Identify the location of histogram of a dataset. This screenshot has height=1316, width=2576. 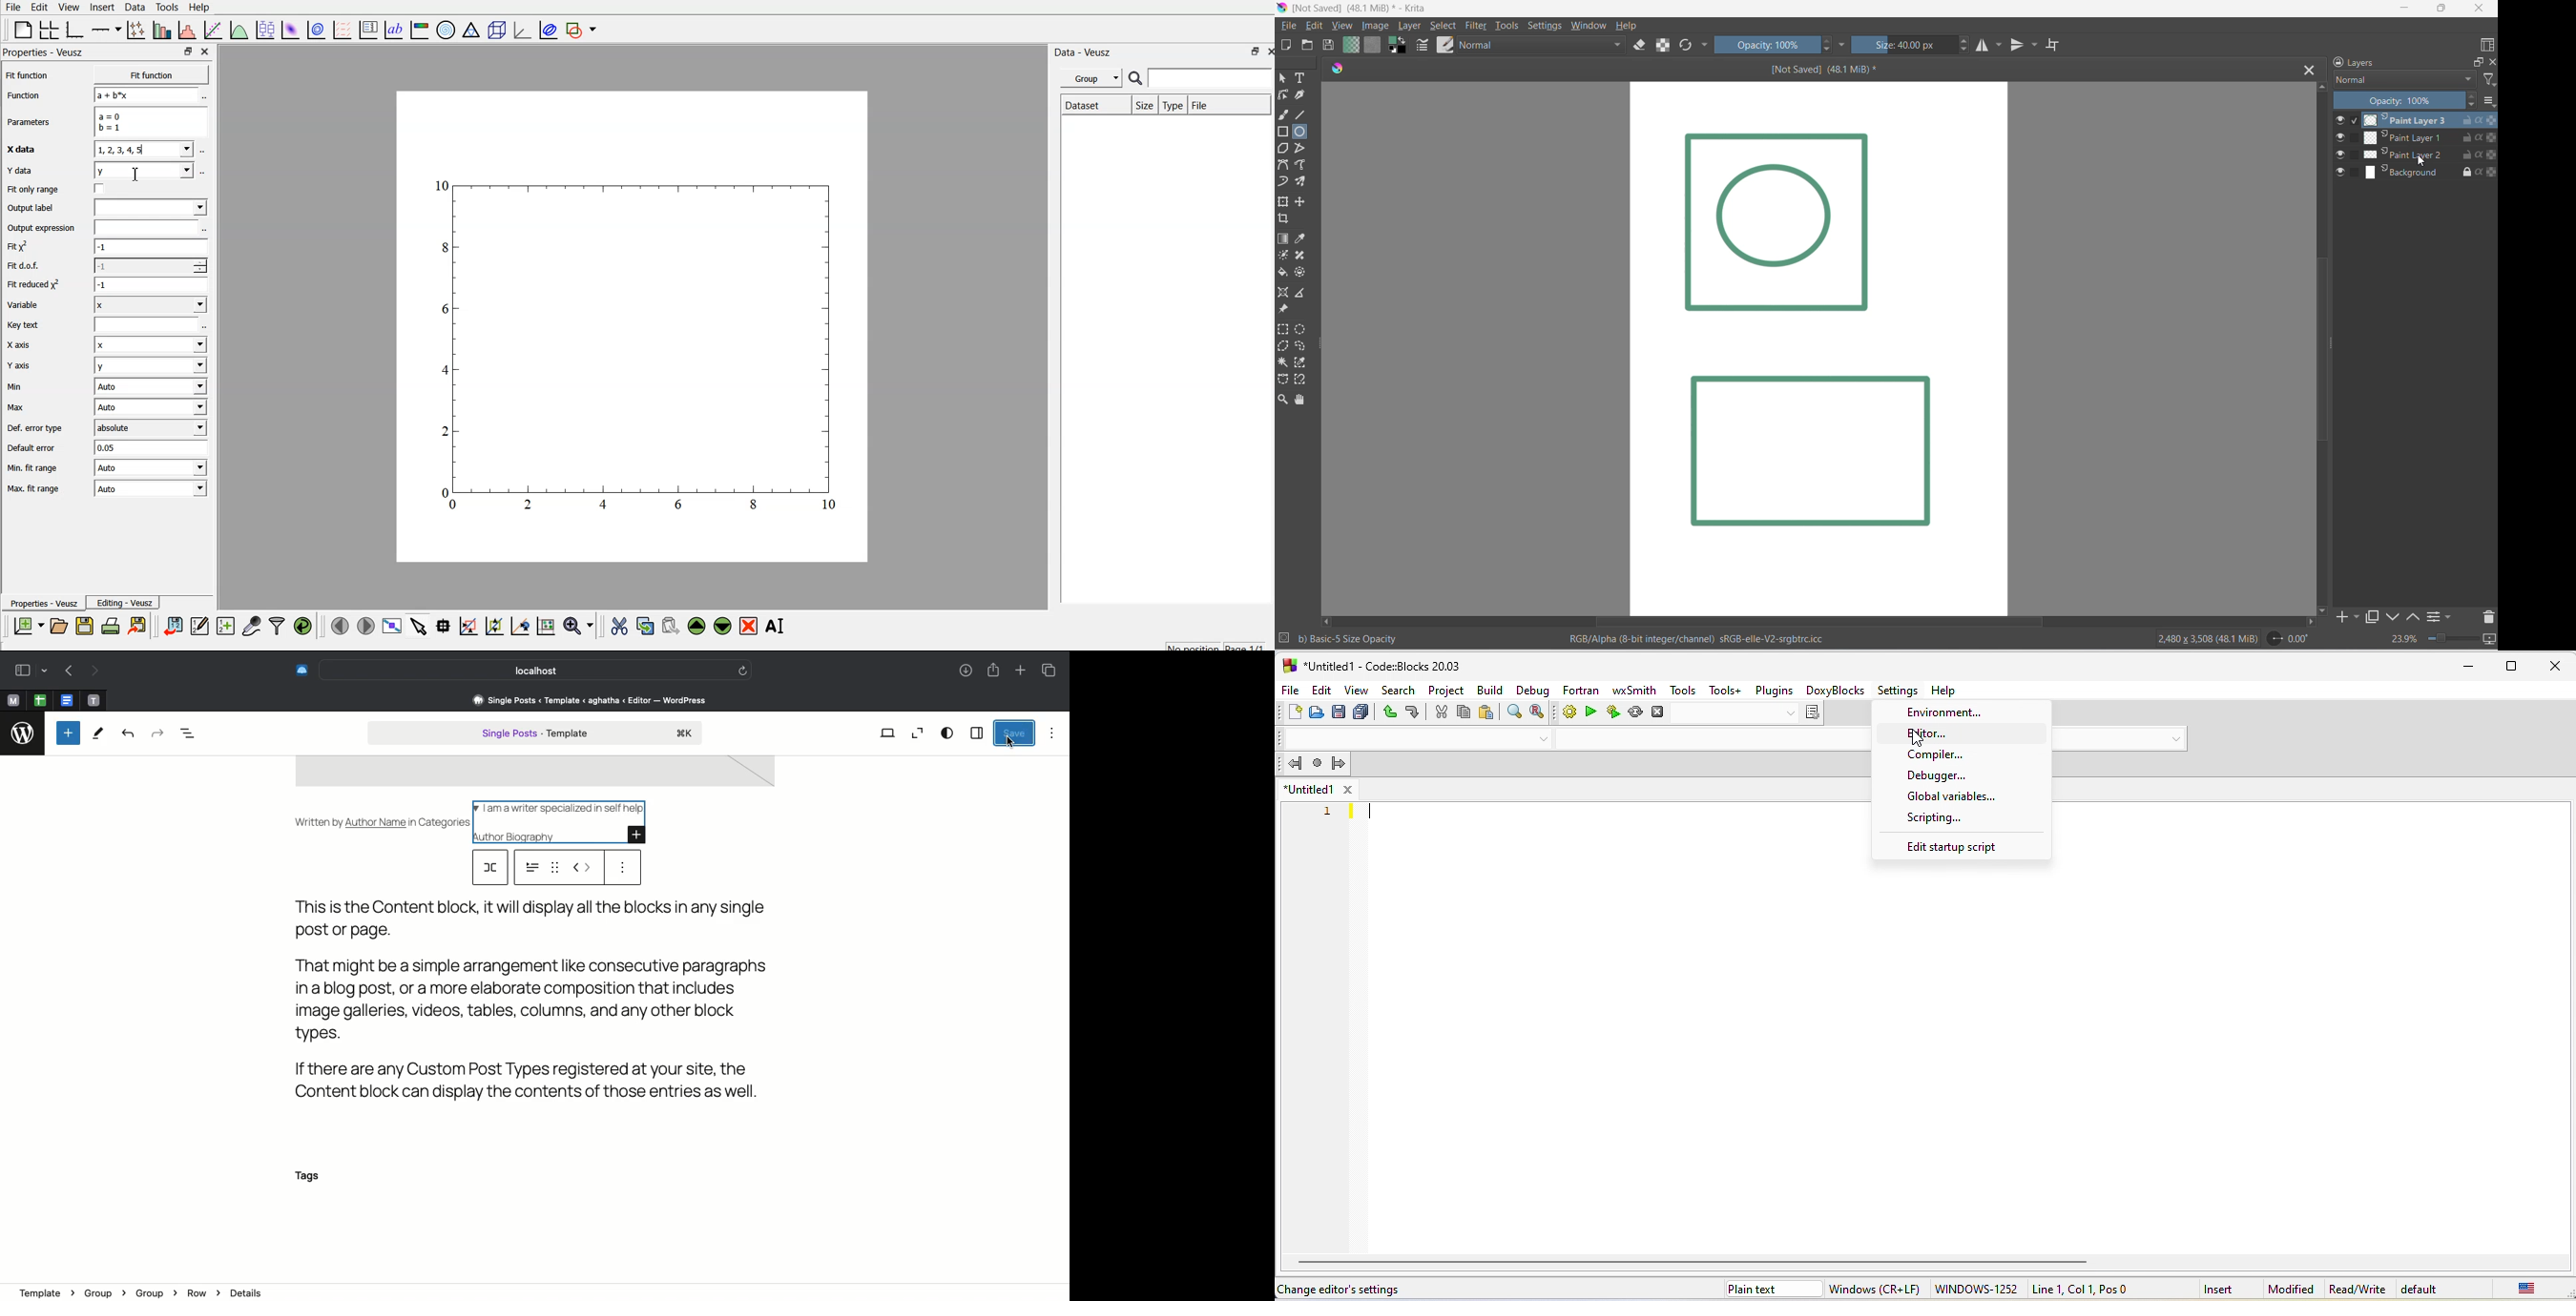
(186, 30).